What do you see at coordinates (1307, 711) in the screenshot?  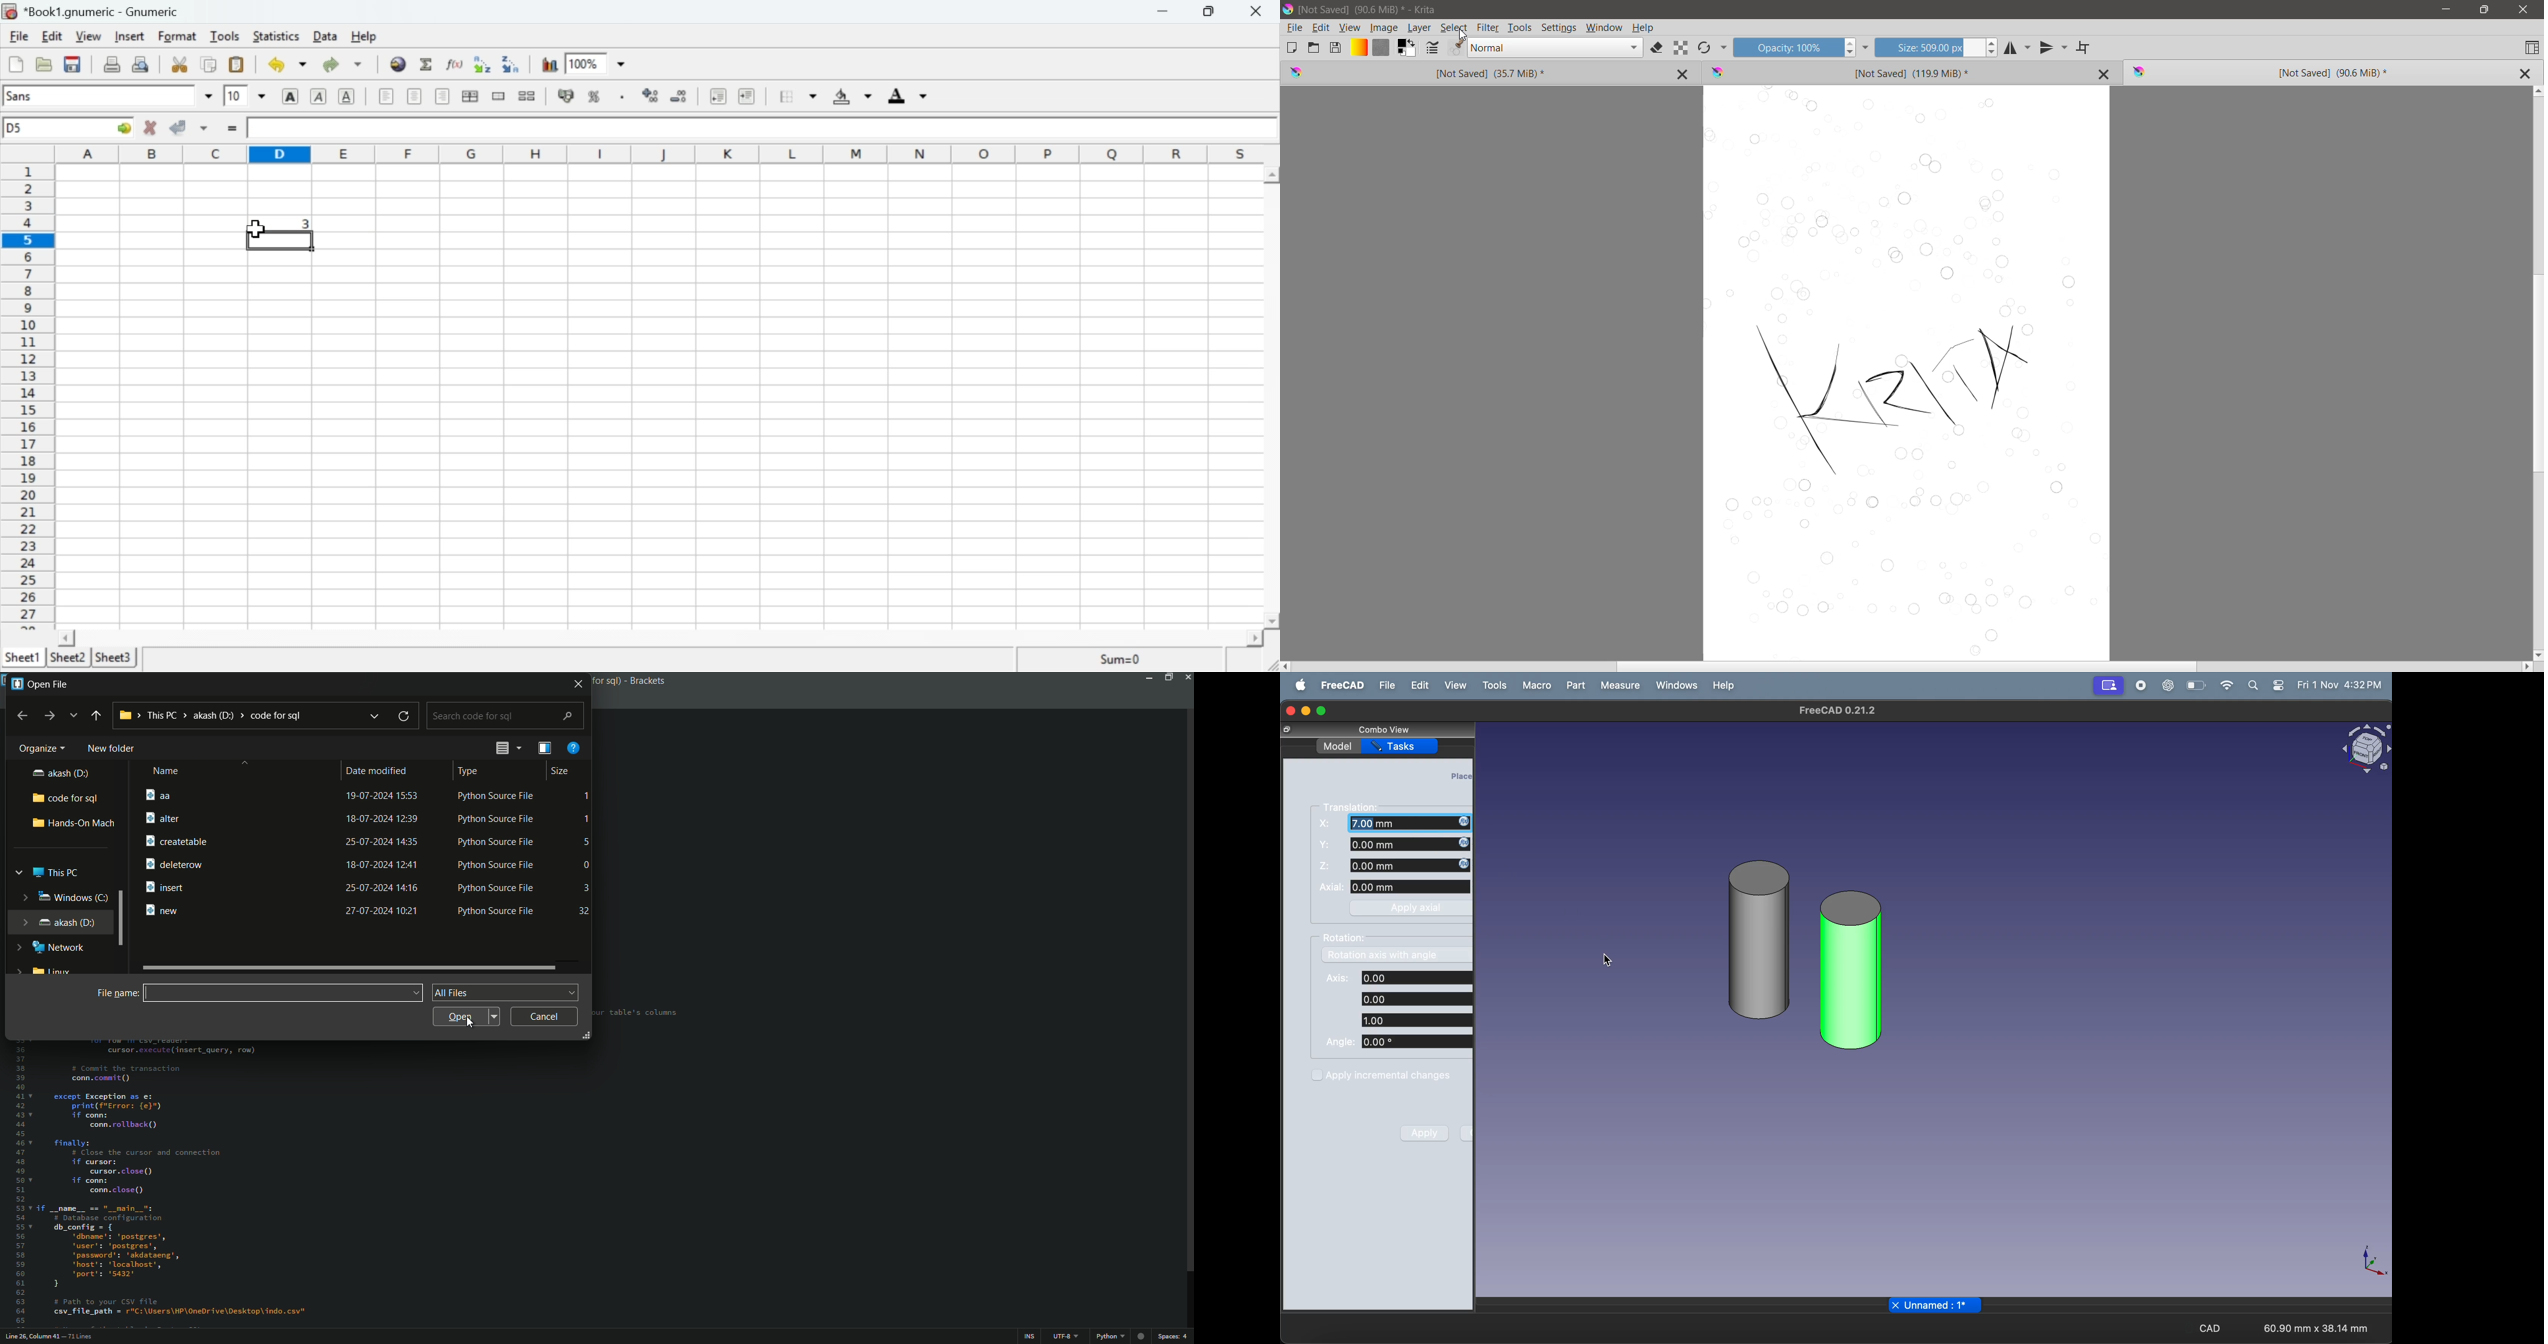 I see `minimize` at bounding box center [1307, 711].